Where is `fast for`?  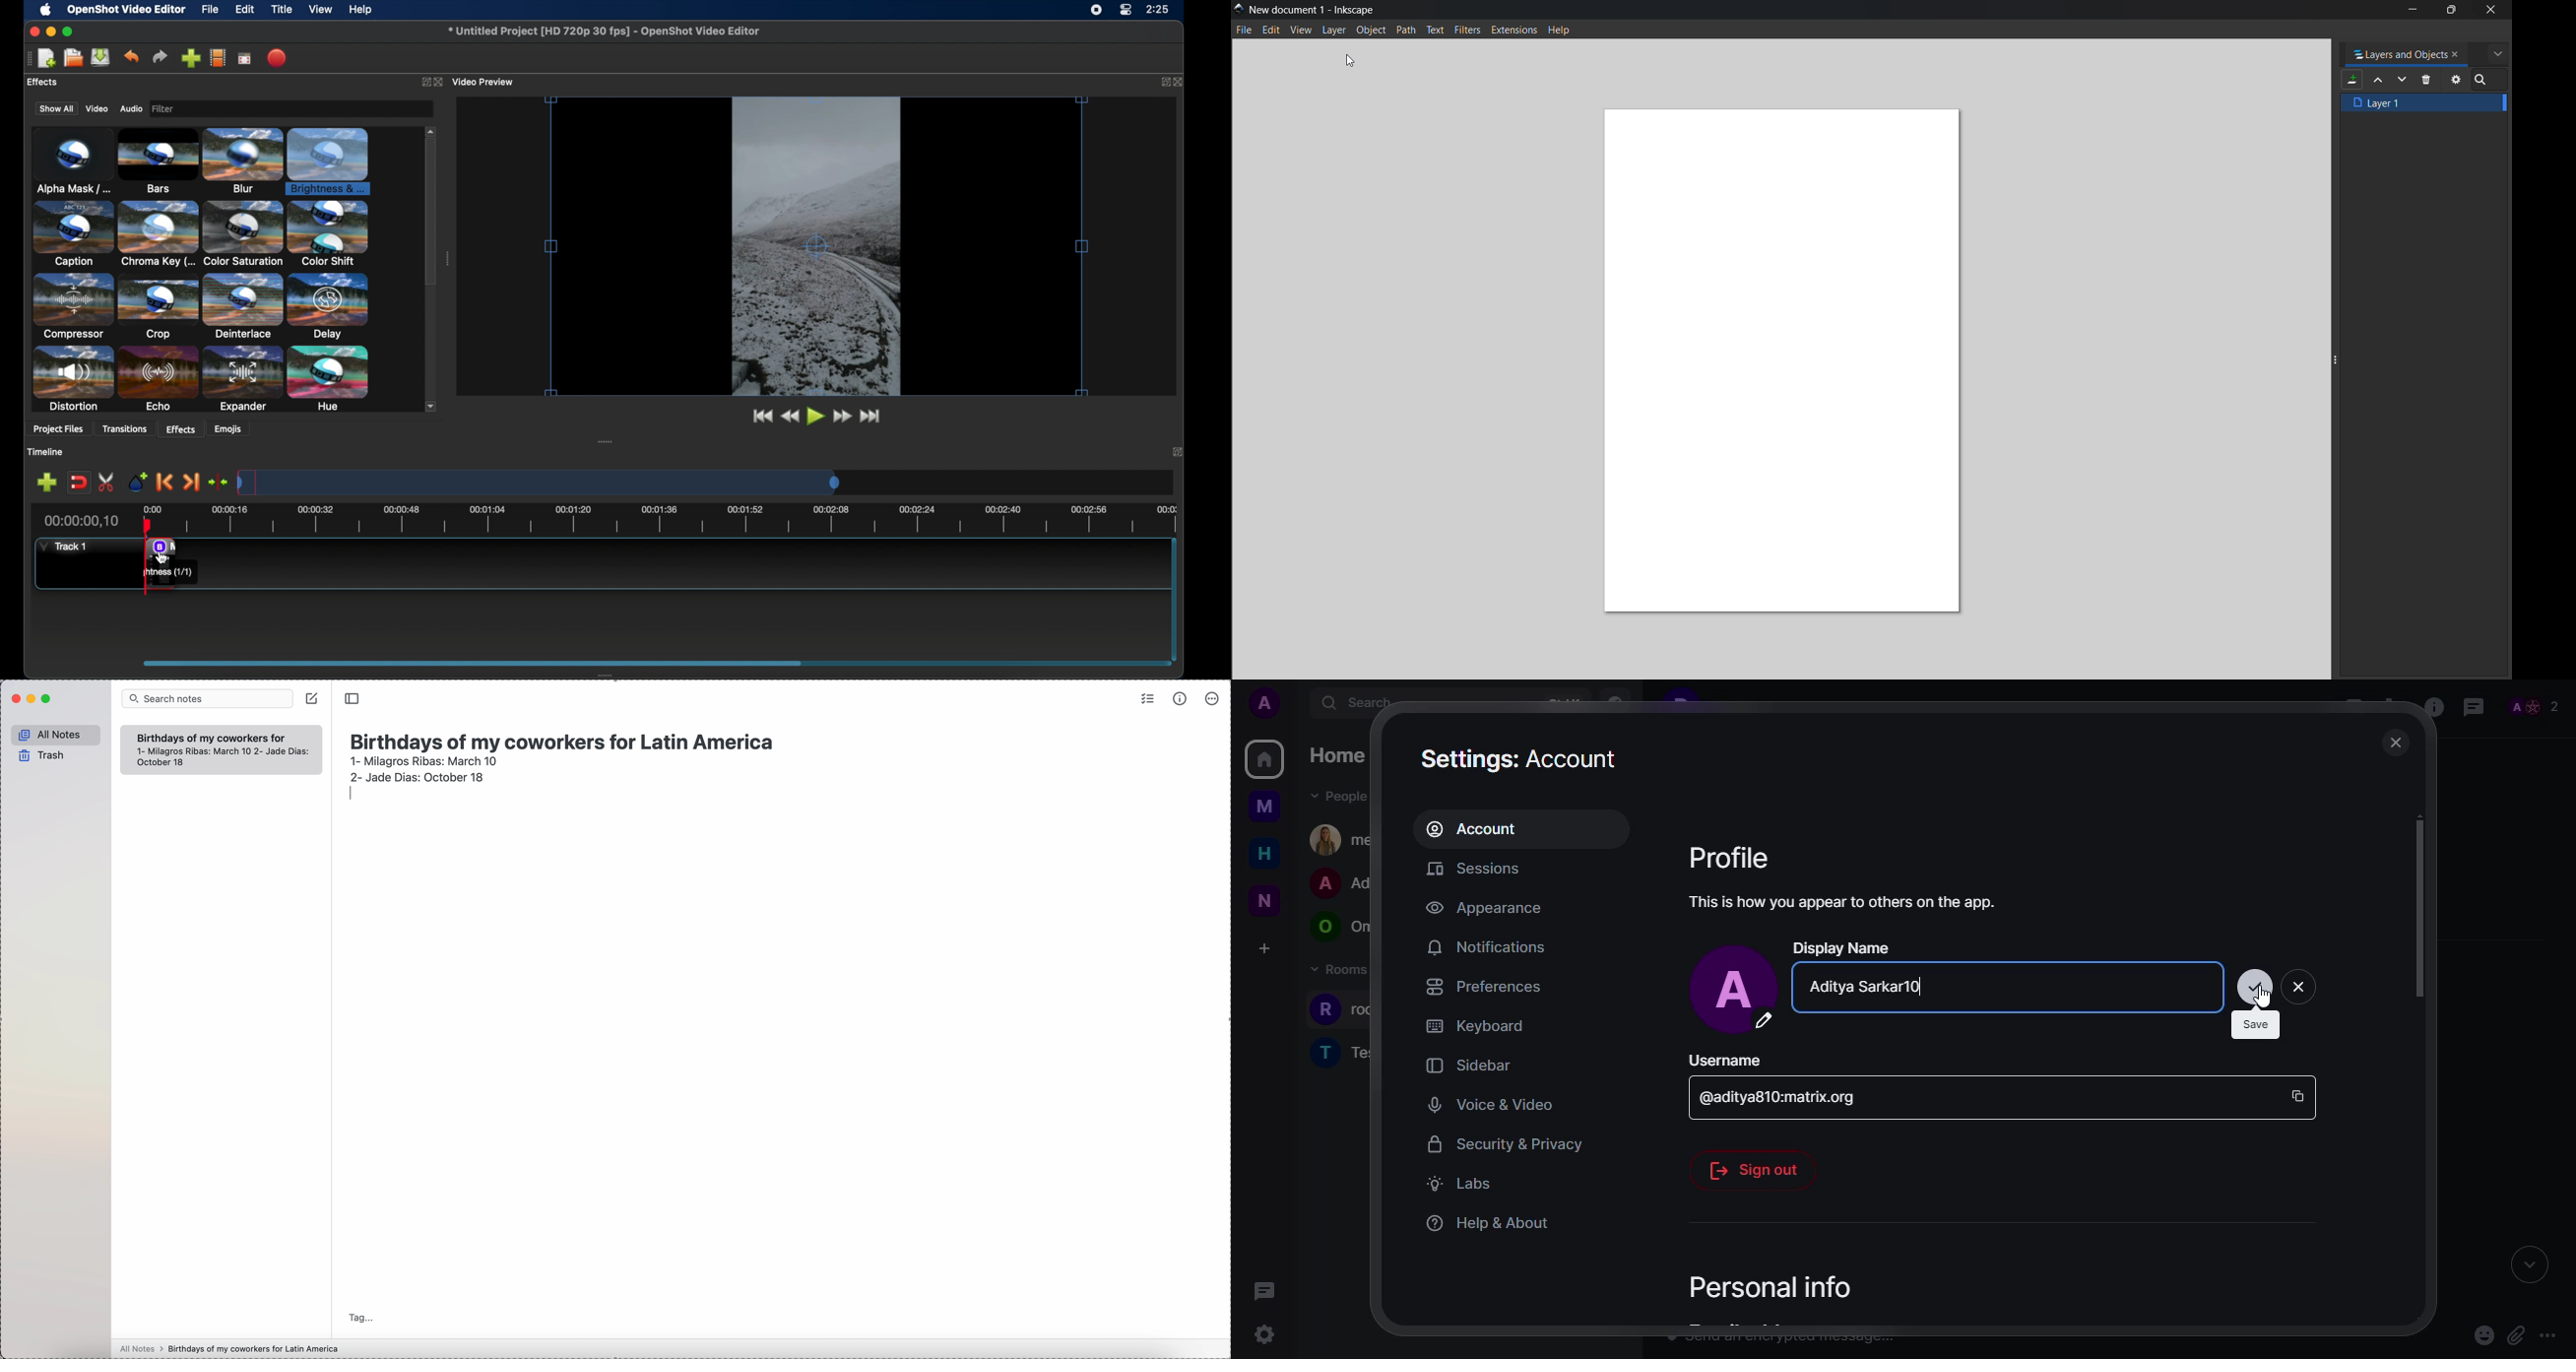 fast for is located at coordinates (842, 417).